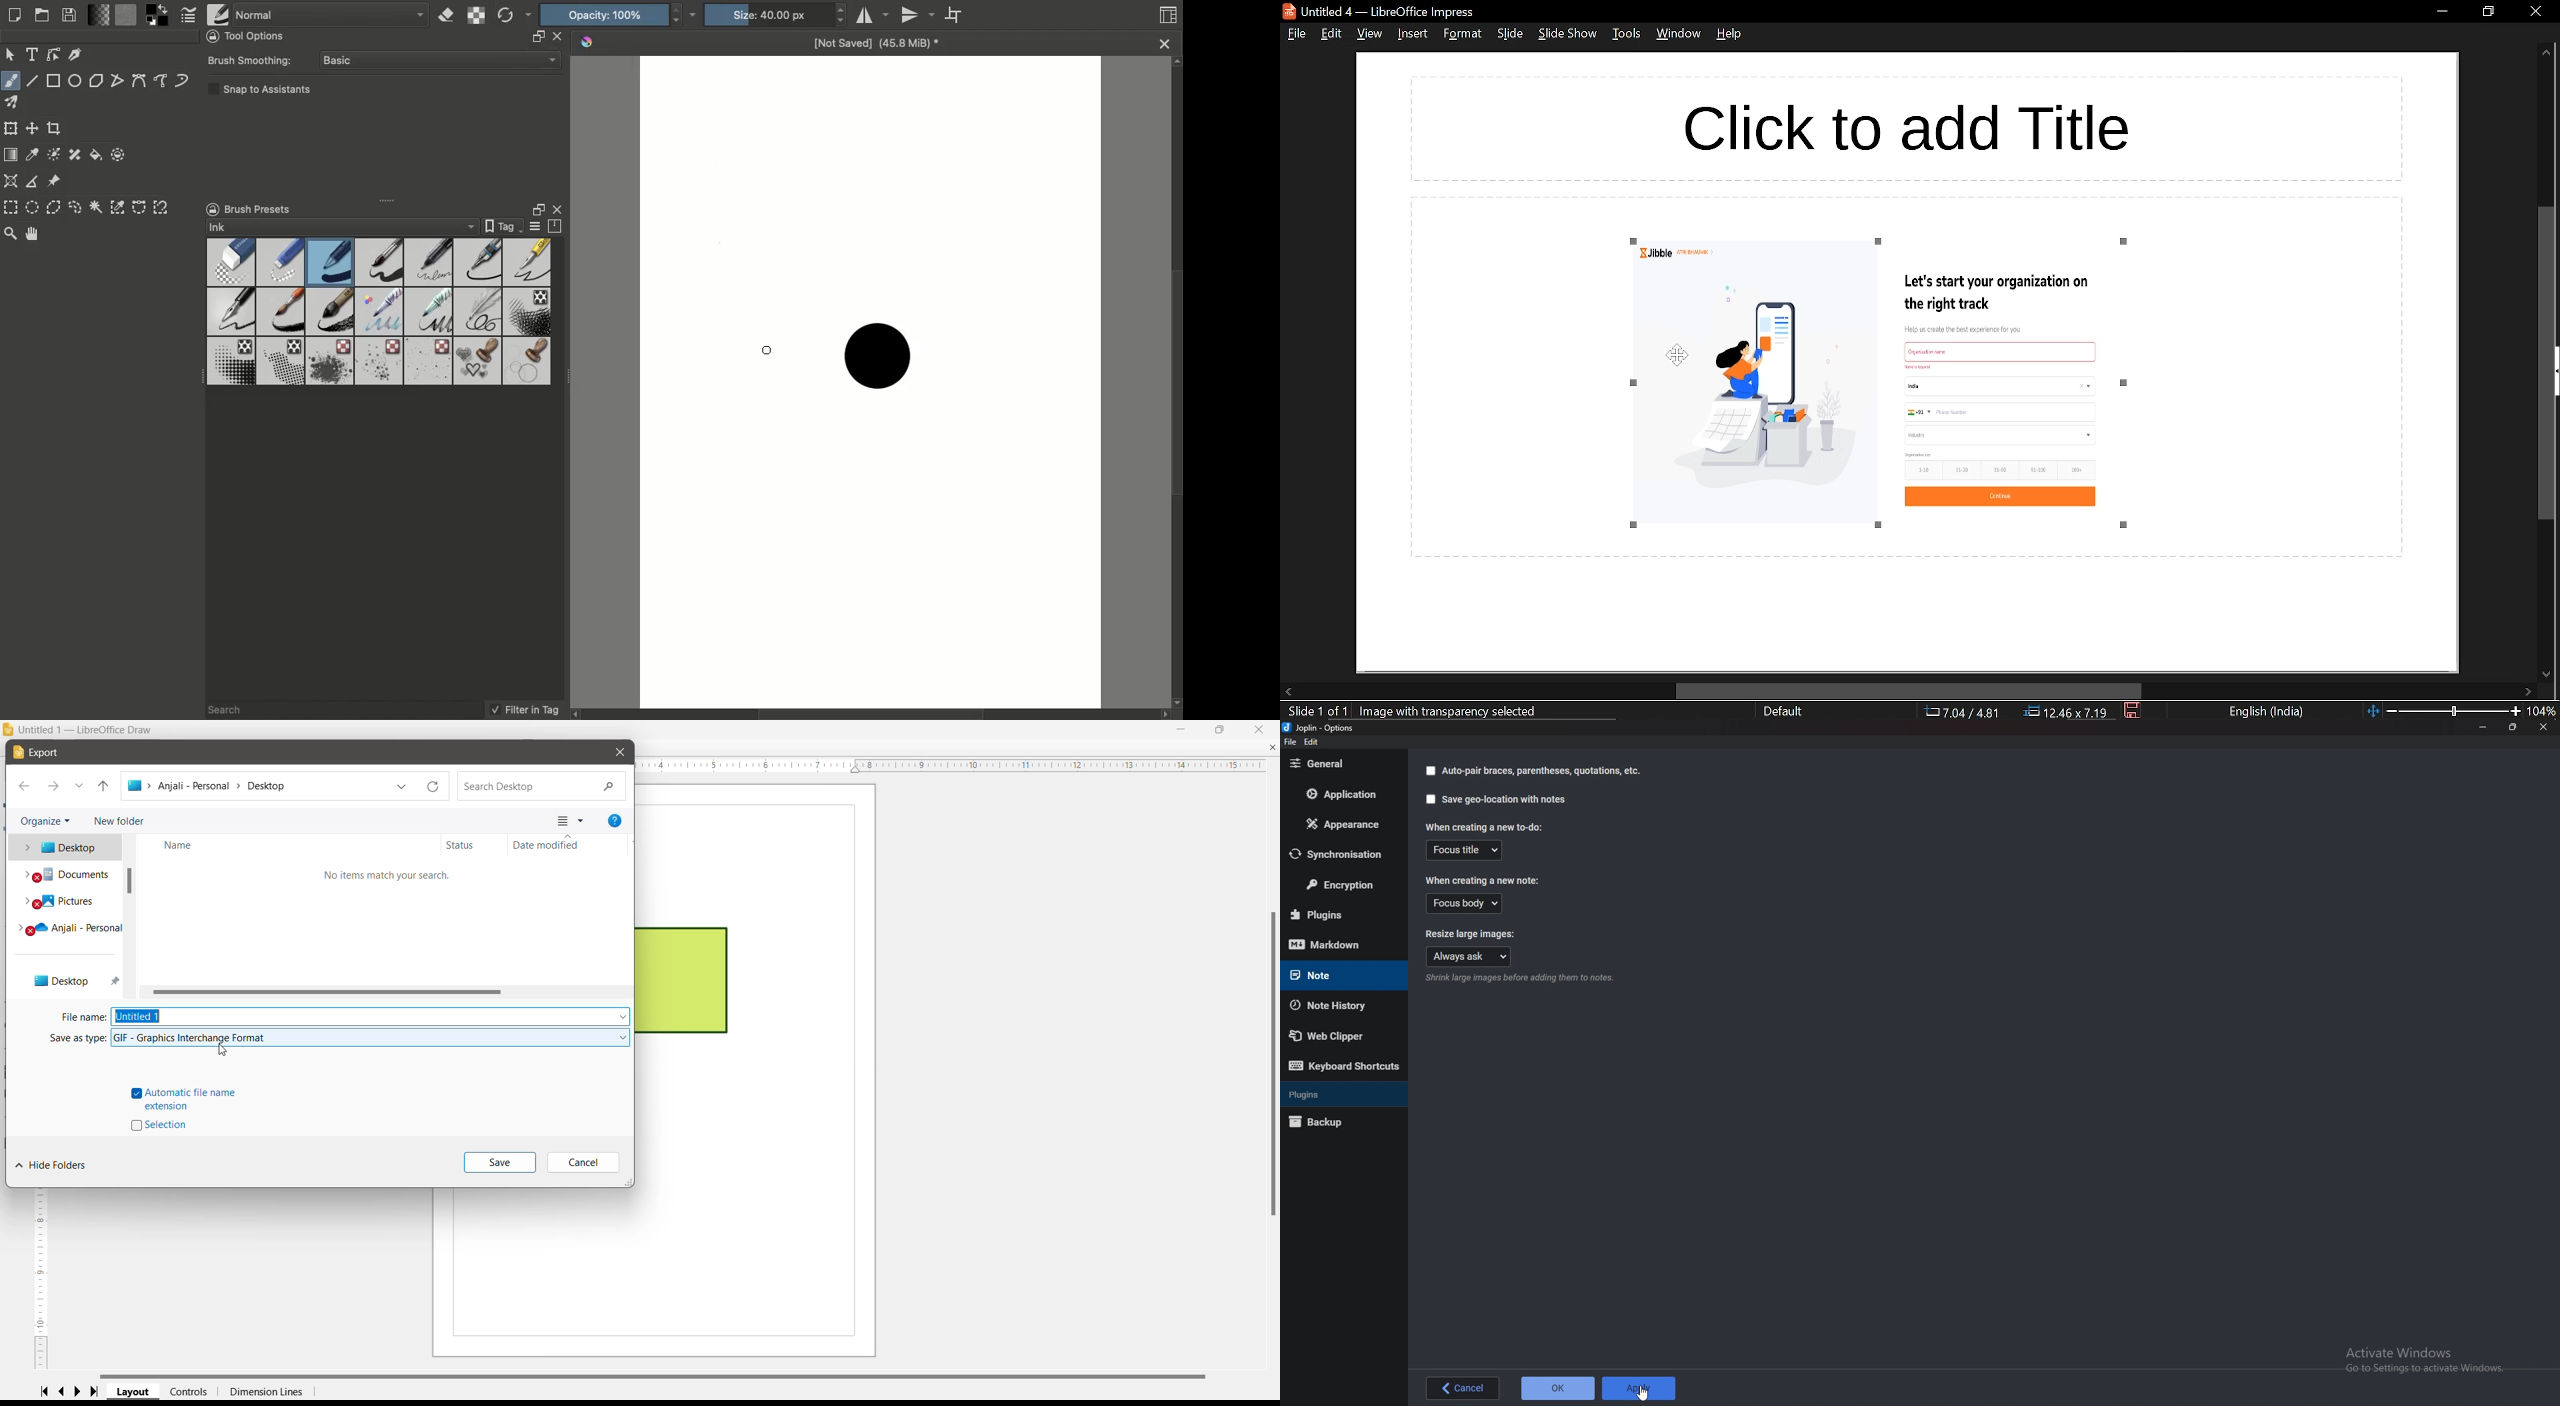 This screenshot has width=2576, height=1428. I want to click on Open, so click(43, 15).